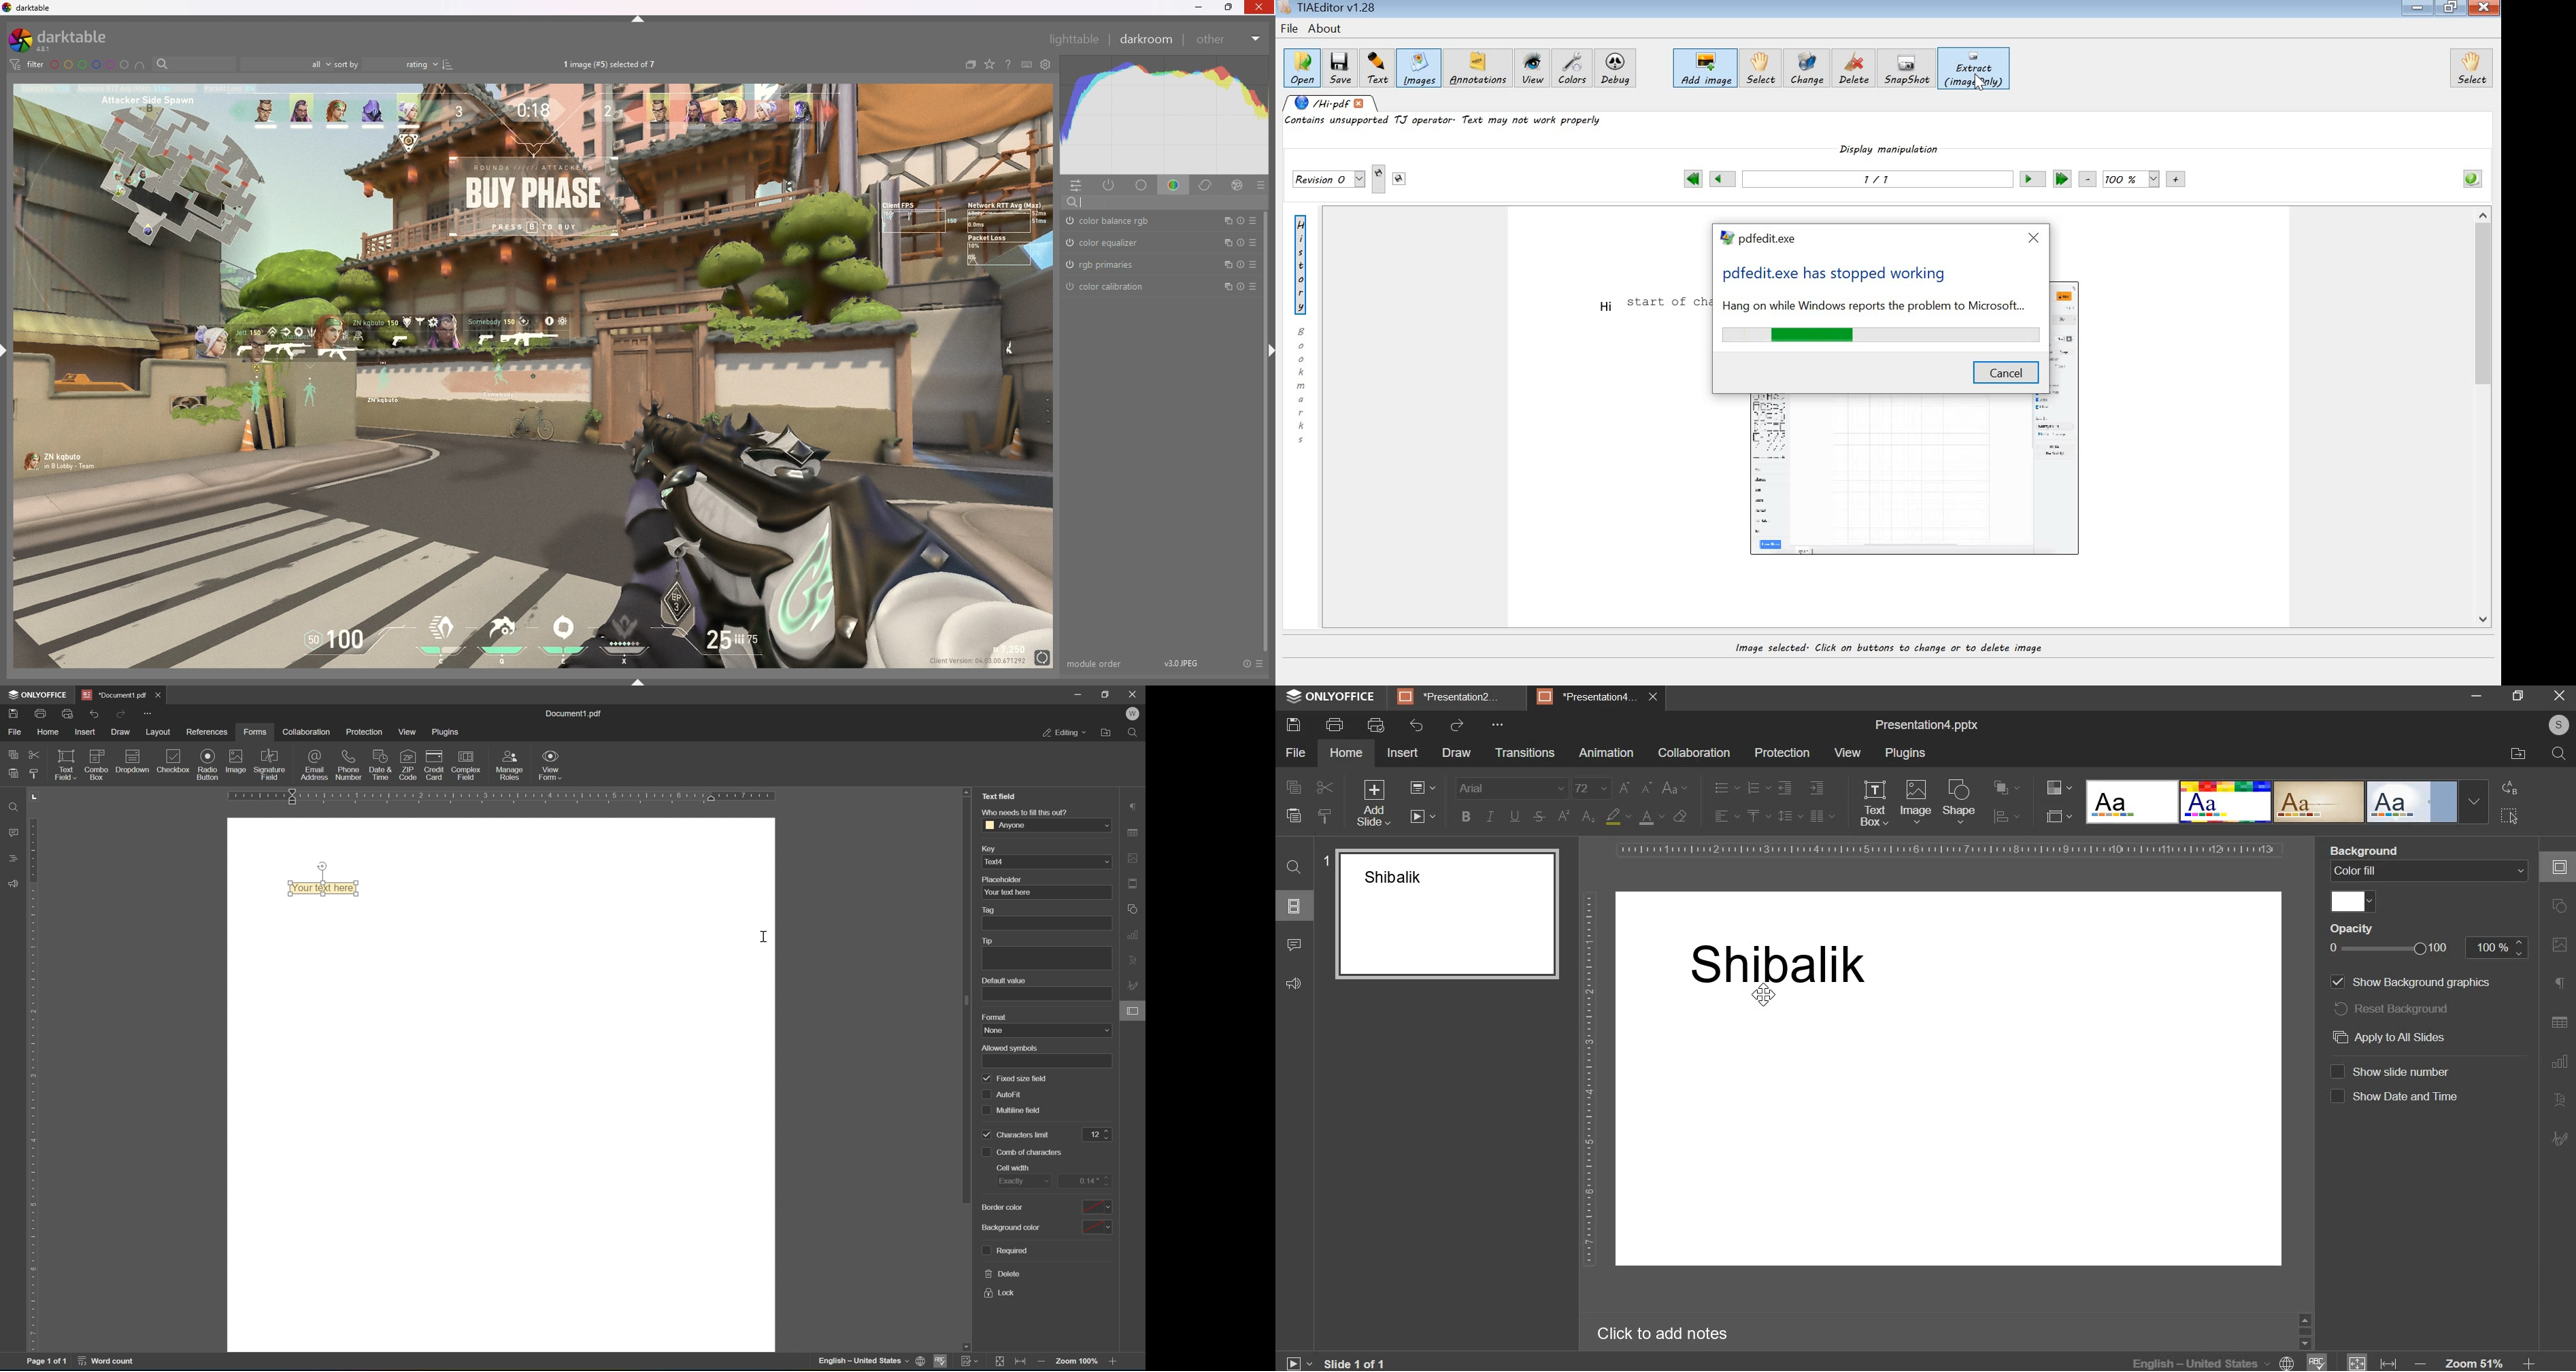 This screenshot has height=1372, width=2576. What do you see at coordinates (1259, 7) in the screenshot?
I see `close` at bounding box center [1259, 7].